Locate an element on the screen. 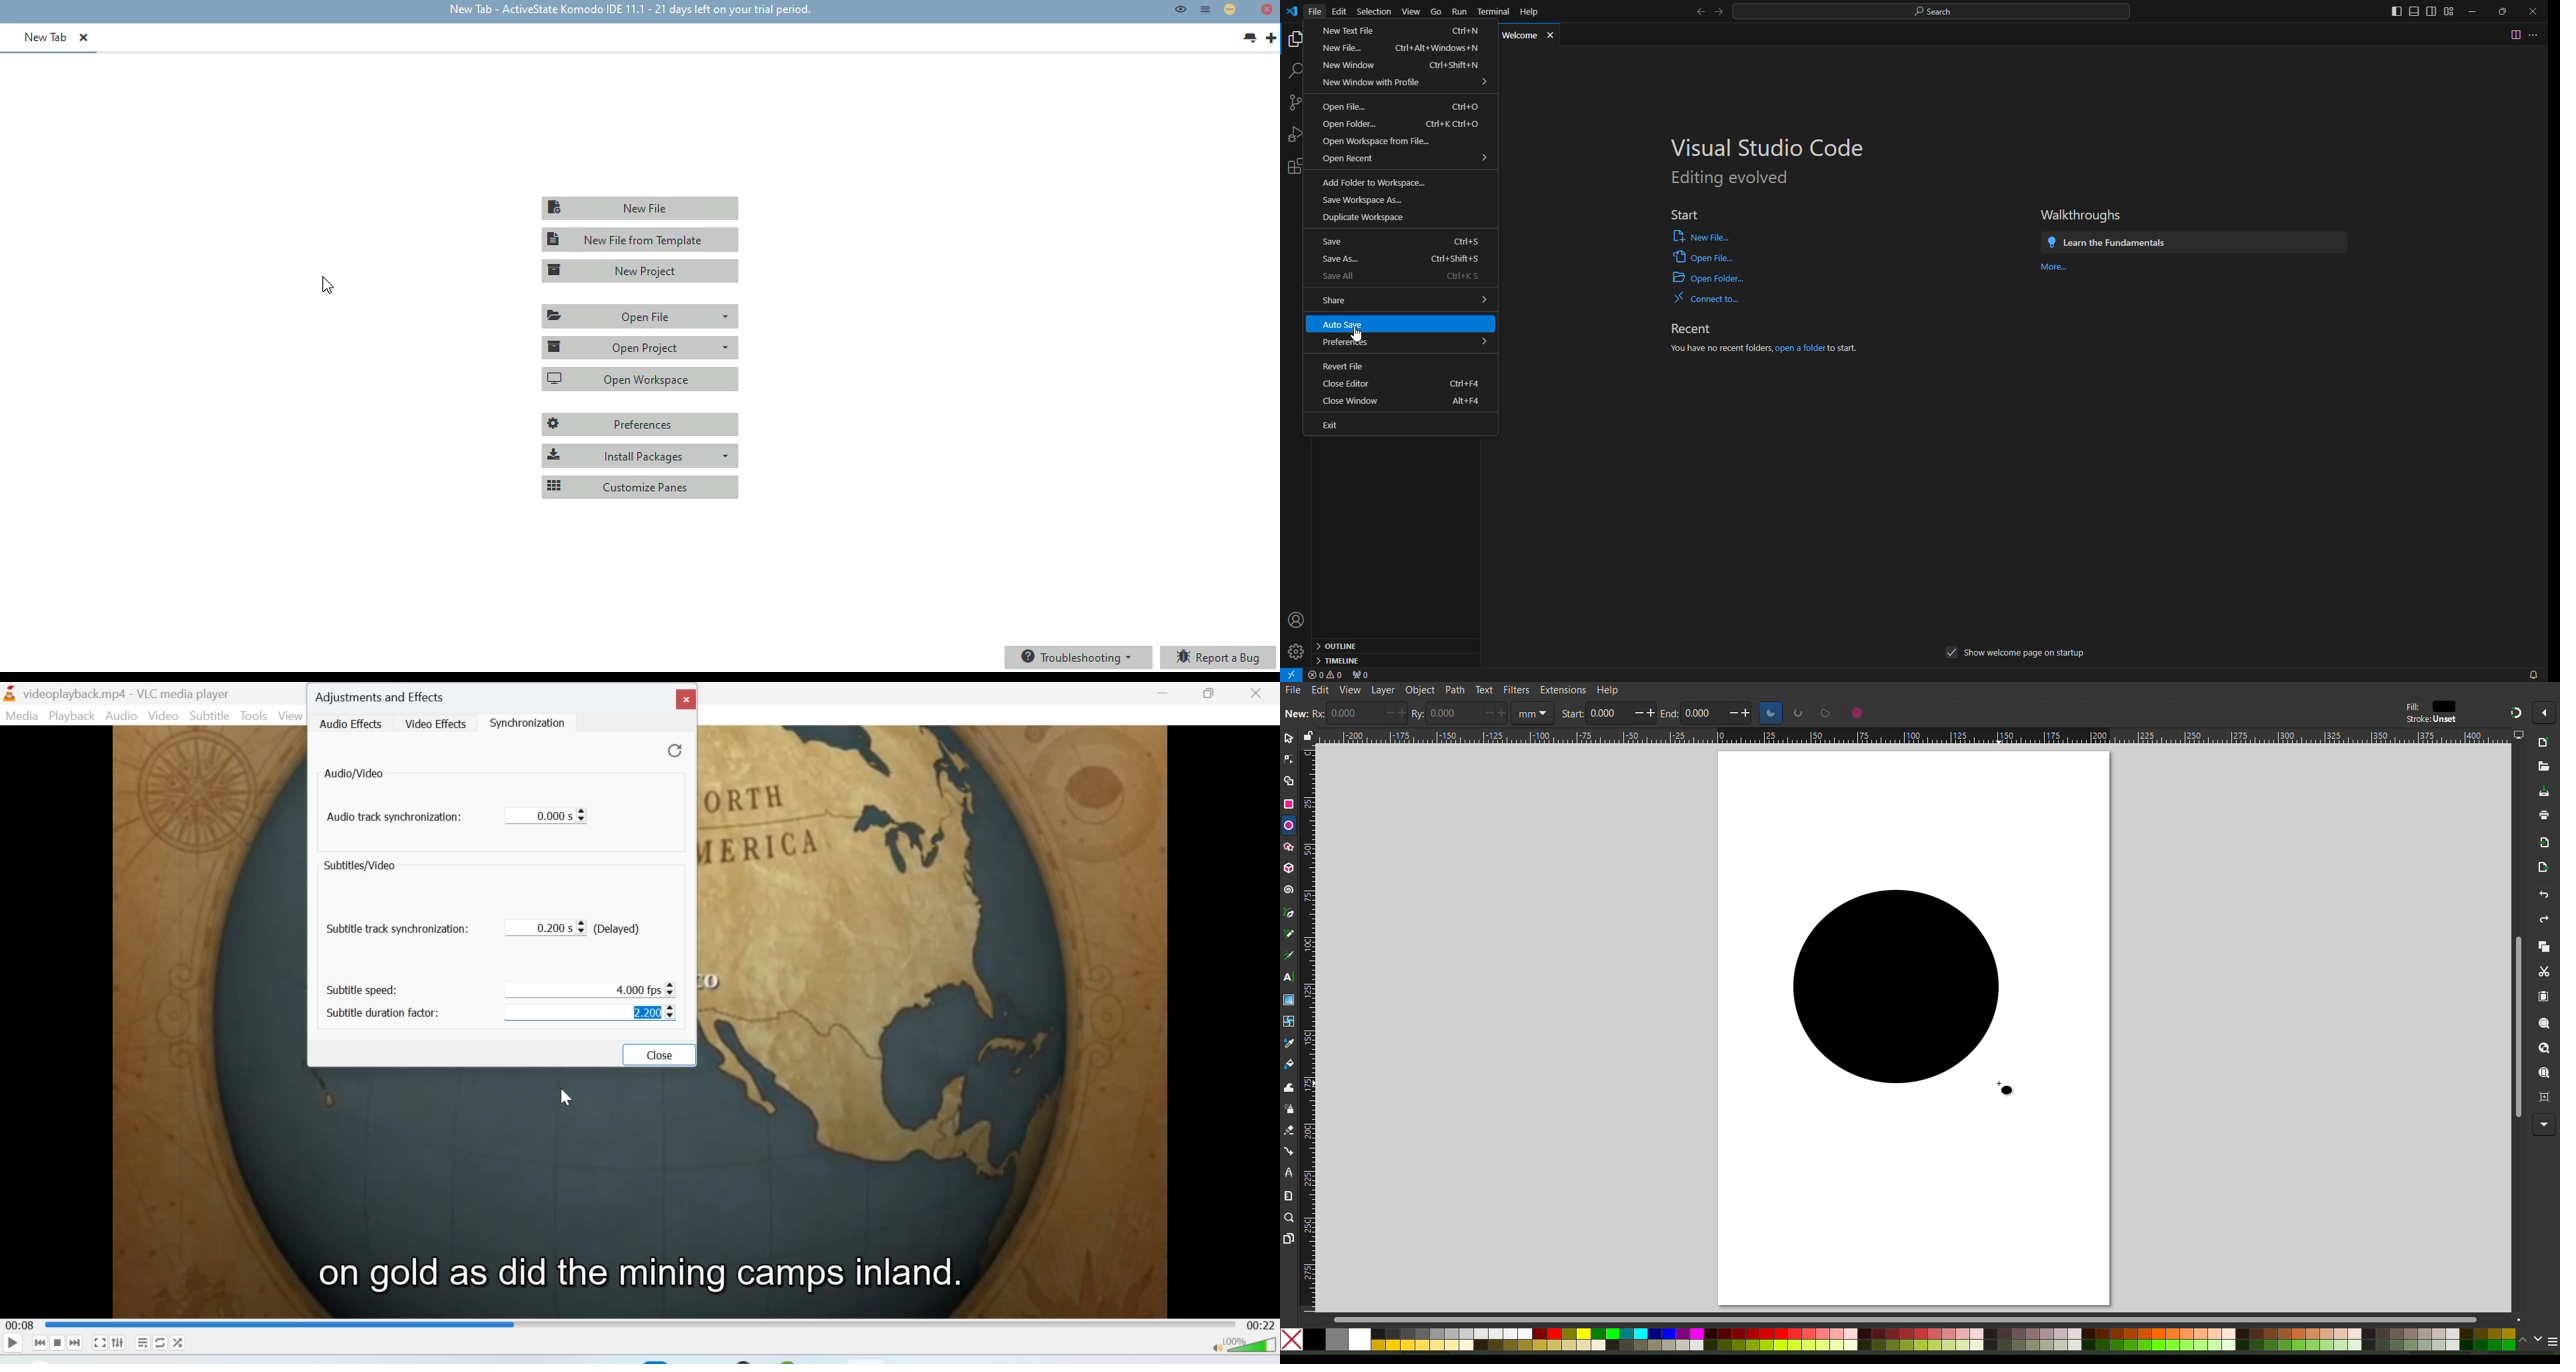 The image size is (2576, 1372). scroll color options is located at coordinates (2530, 1343).